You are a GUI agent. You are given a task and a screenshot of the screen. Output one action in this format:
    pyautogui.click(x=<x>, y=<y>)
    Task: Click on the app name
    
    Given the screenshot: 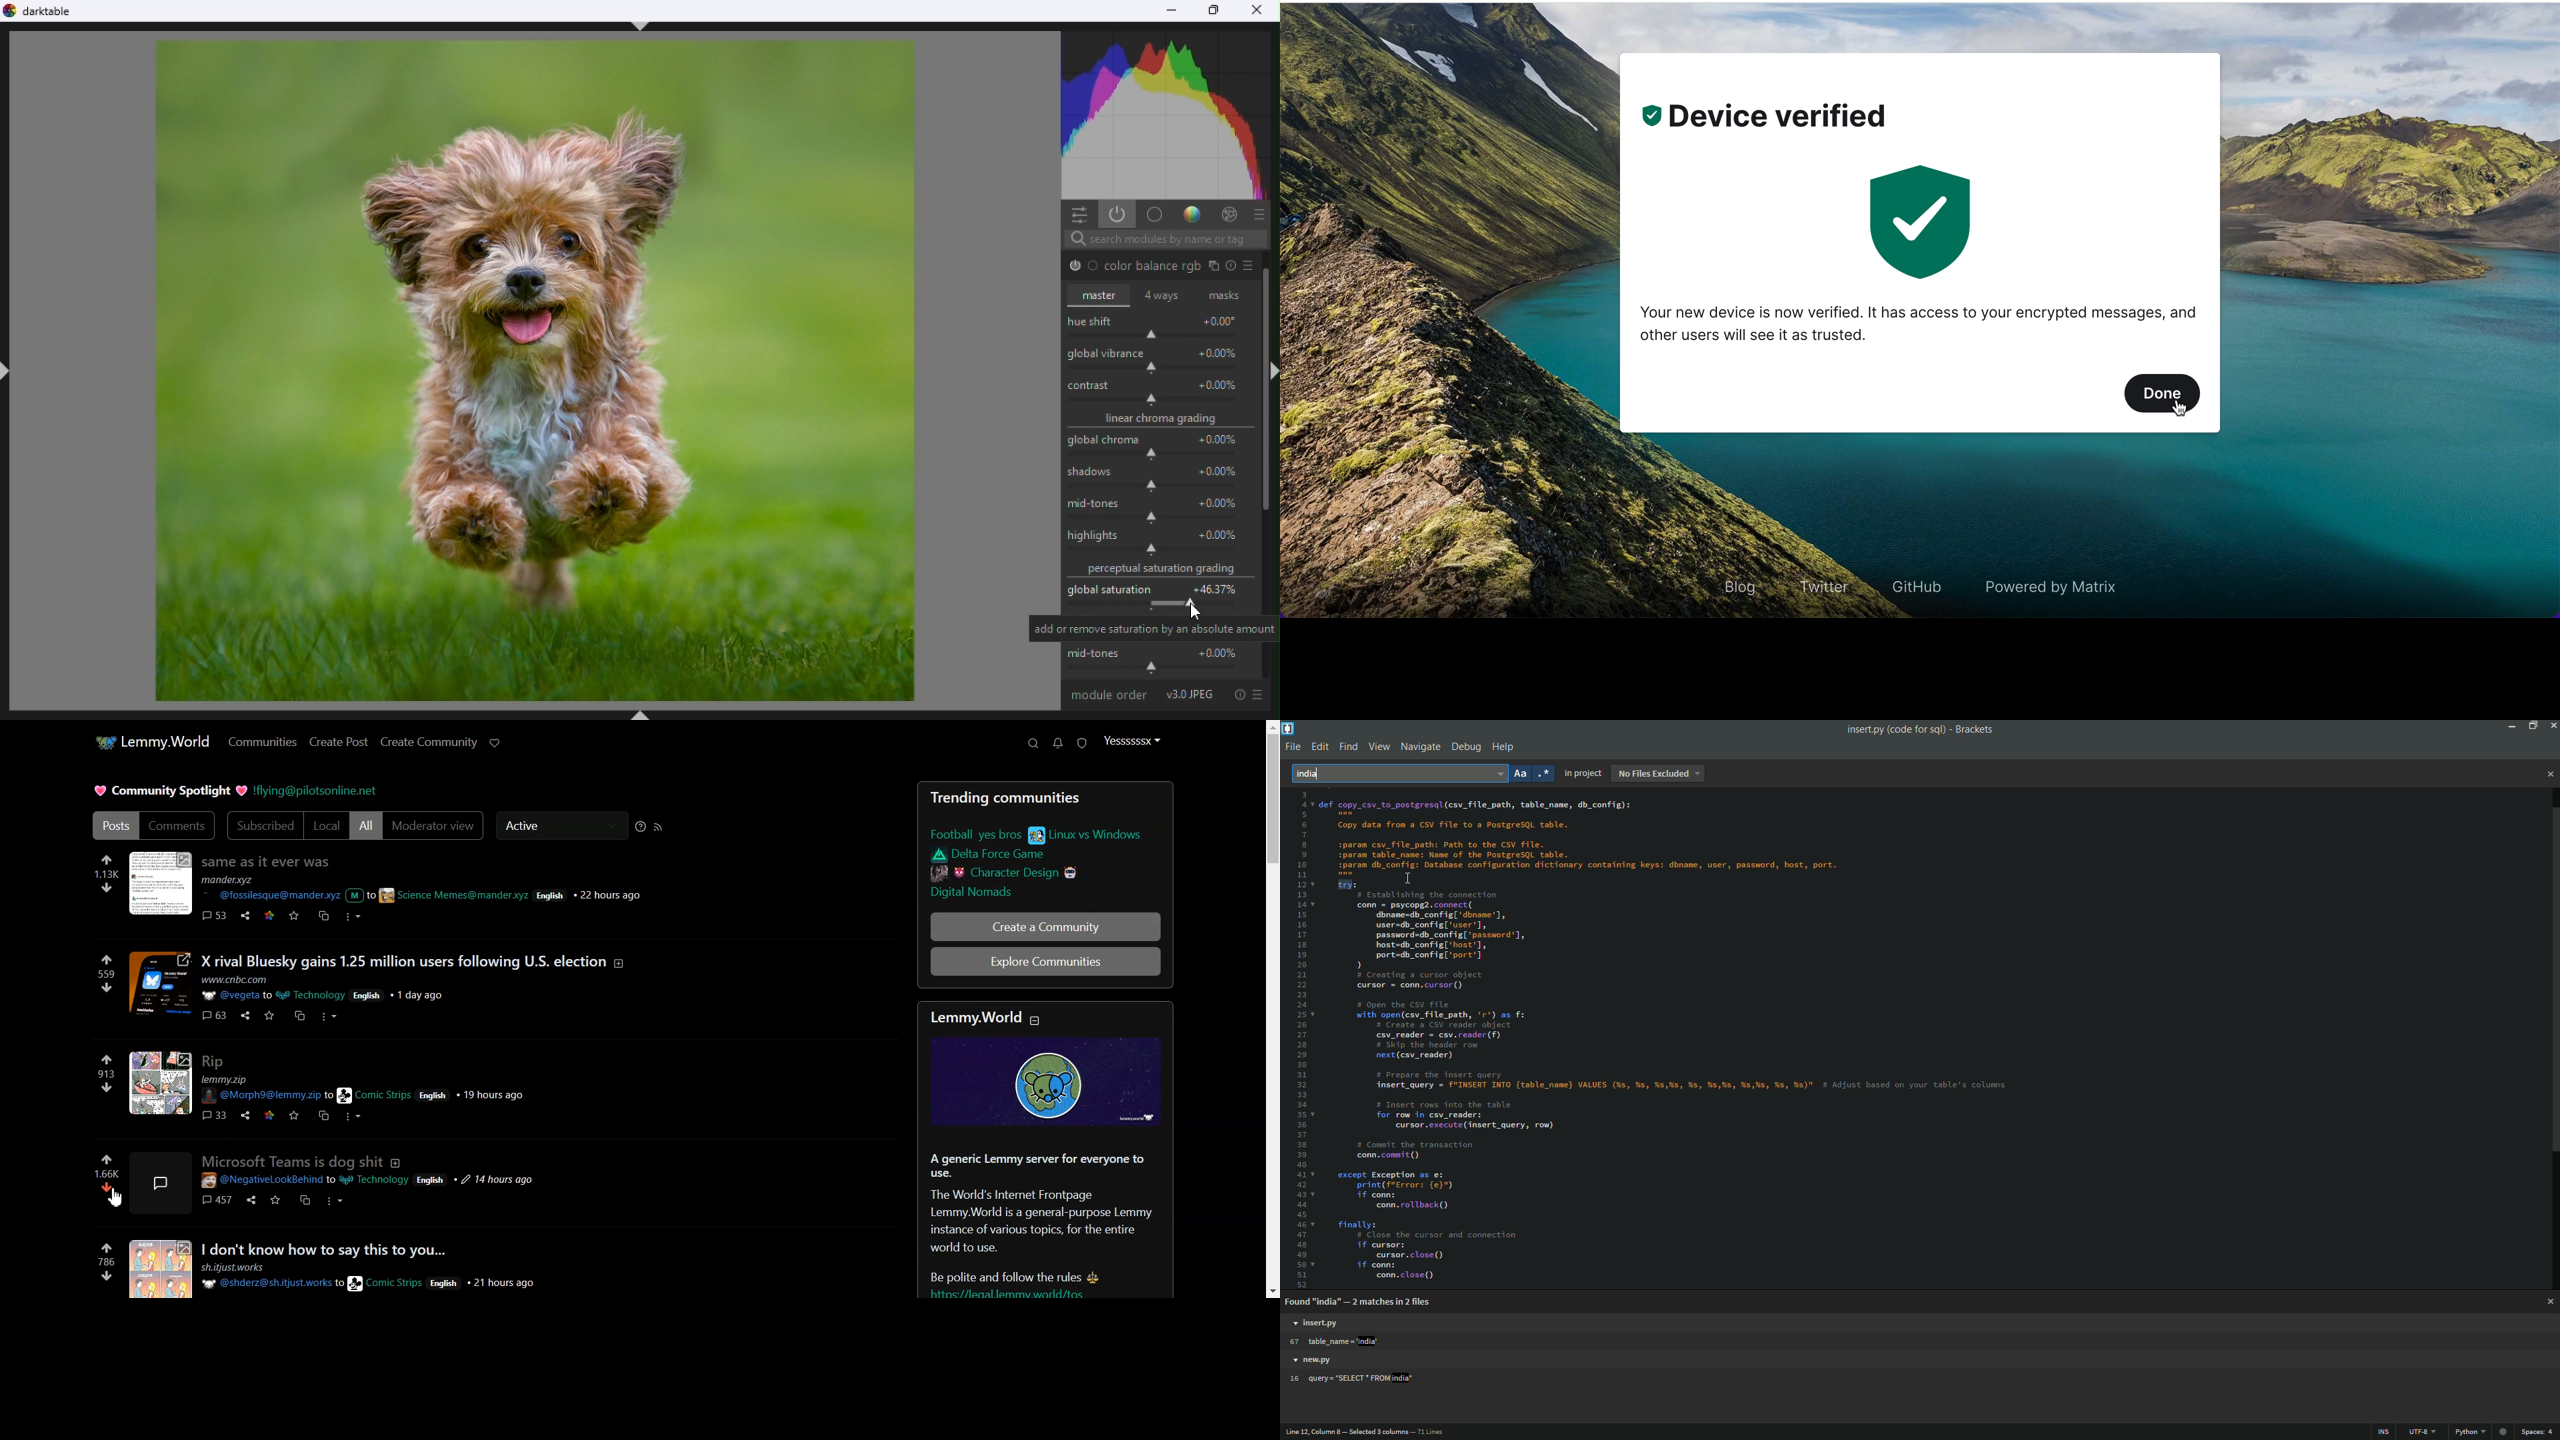 What is the action you would take?
    pyautogui.click(x=1975, y=729)
    